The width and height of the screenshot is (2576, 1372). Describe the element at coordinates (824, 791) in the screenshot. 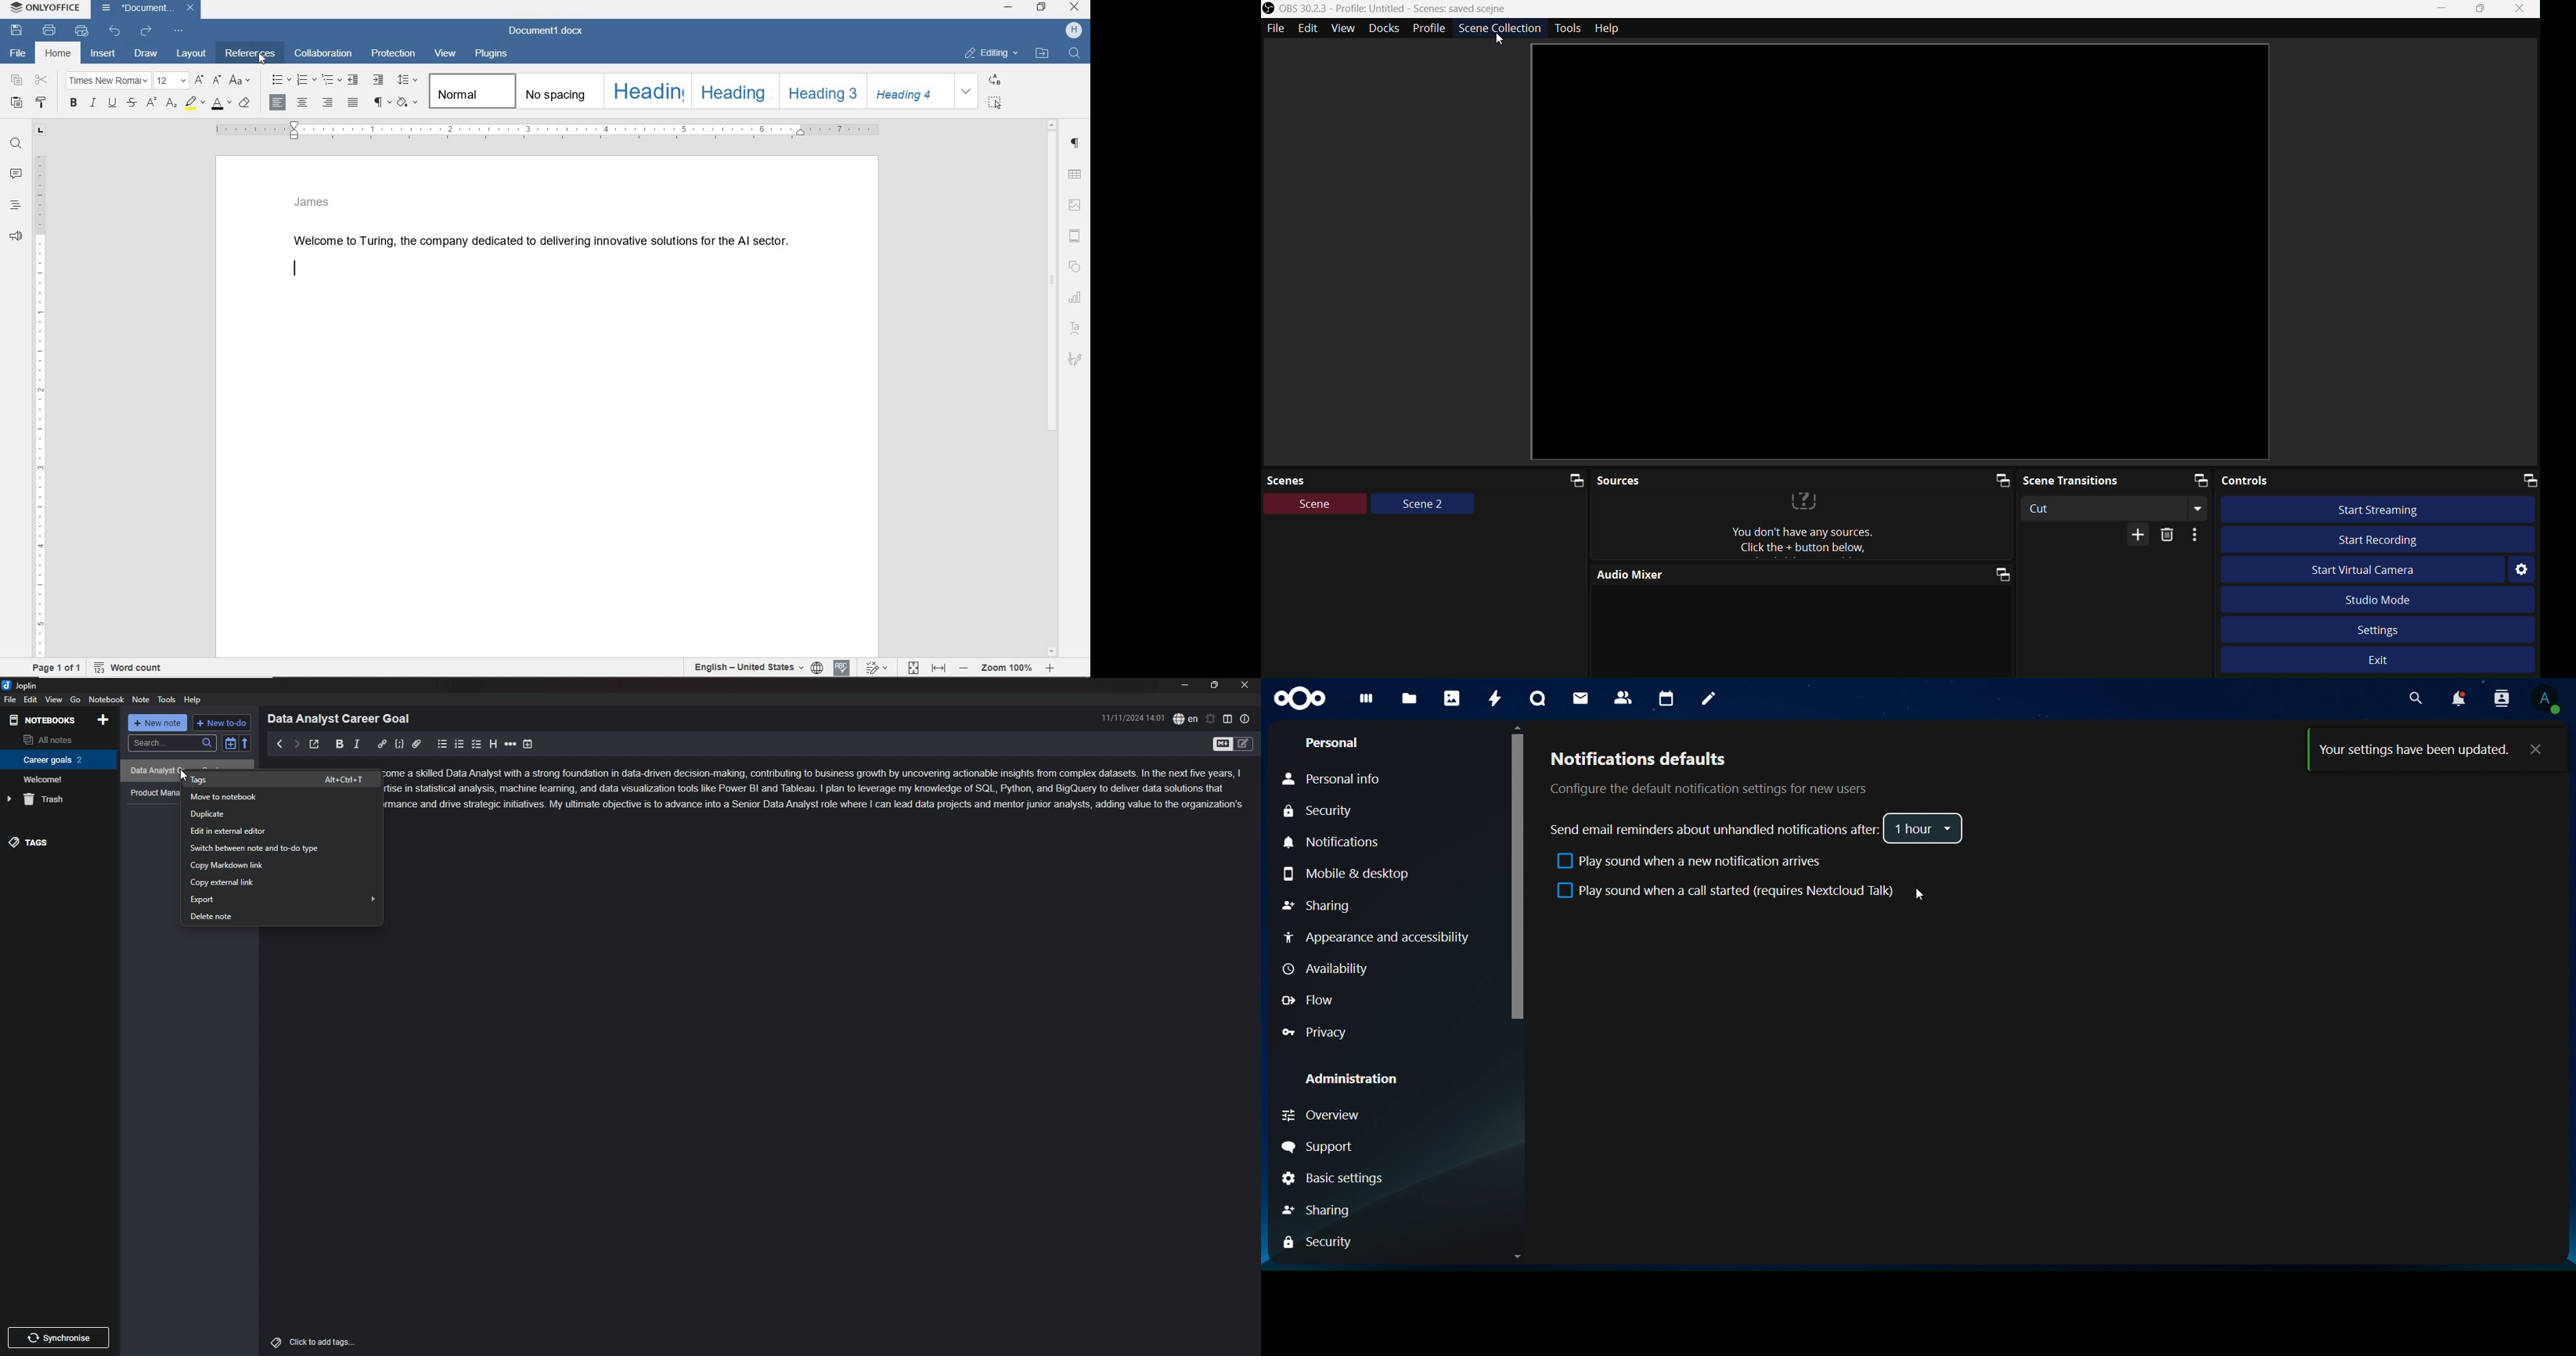

I see `ne a skilled Data Analyst with a strong foundation in data-driven decision-making, contributing to business growth by uncovering actionable insights from complex datasets. In the next five years, |
e in statistical analysis, machine learning, and data visualization tools like Power BI and Tableau. | plan to leverage my knowledge of SQL, Python, and BigQuery to deliver data solutions that
ance and drive strategic initiatives. My ultimate objective is to advance into a Senior Data Analyst role where | can lead data projects and mentor junior analysts, adding value to the organization's` at that location.